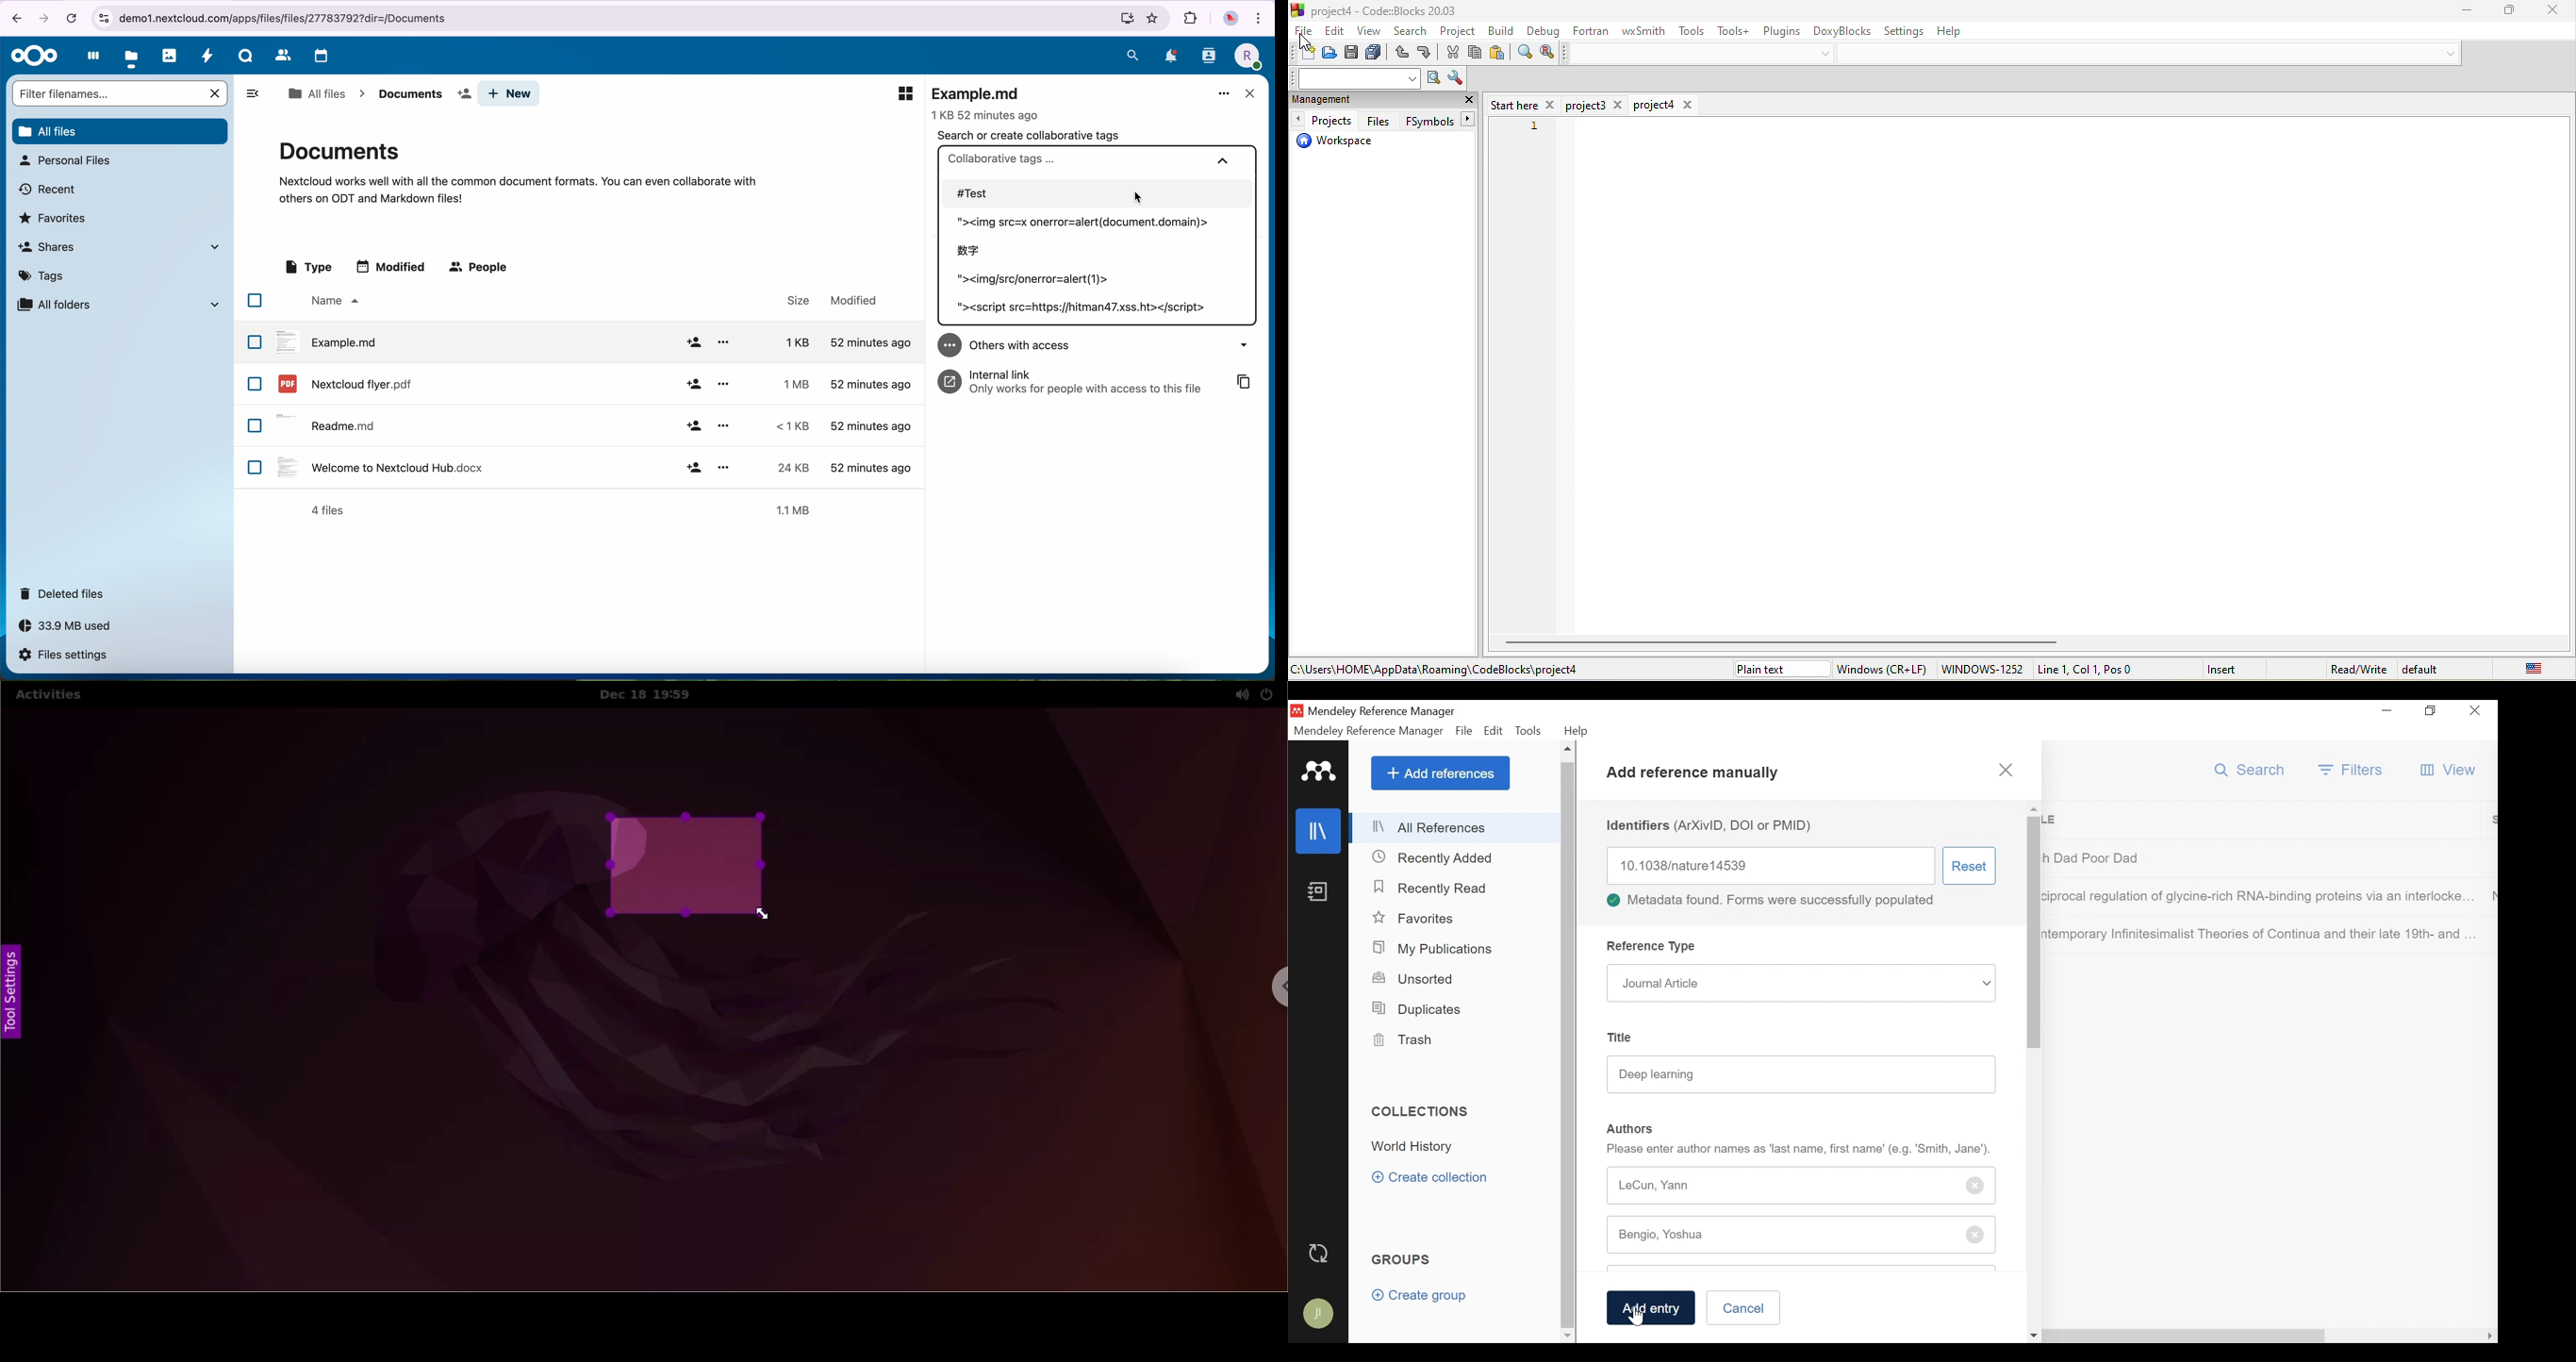  I want to click on redo, so click(1427, 55).